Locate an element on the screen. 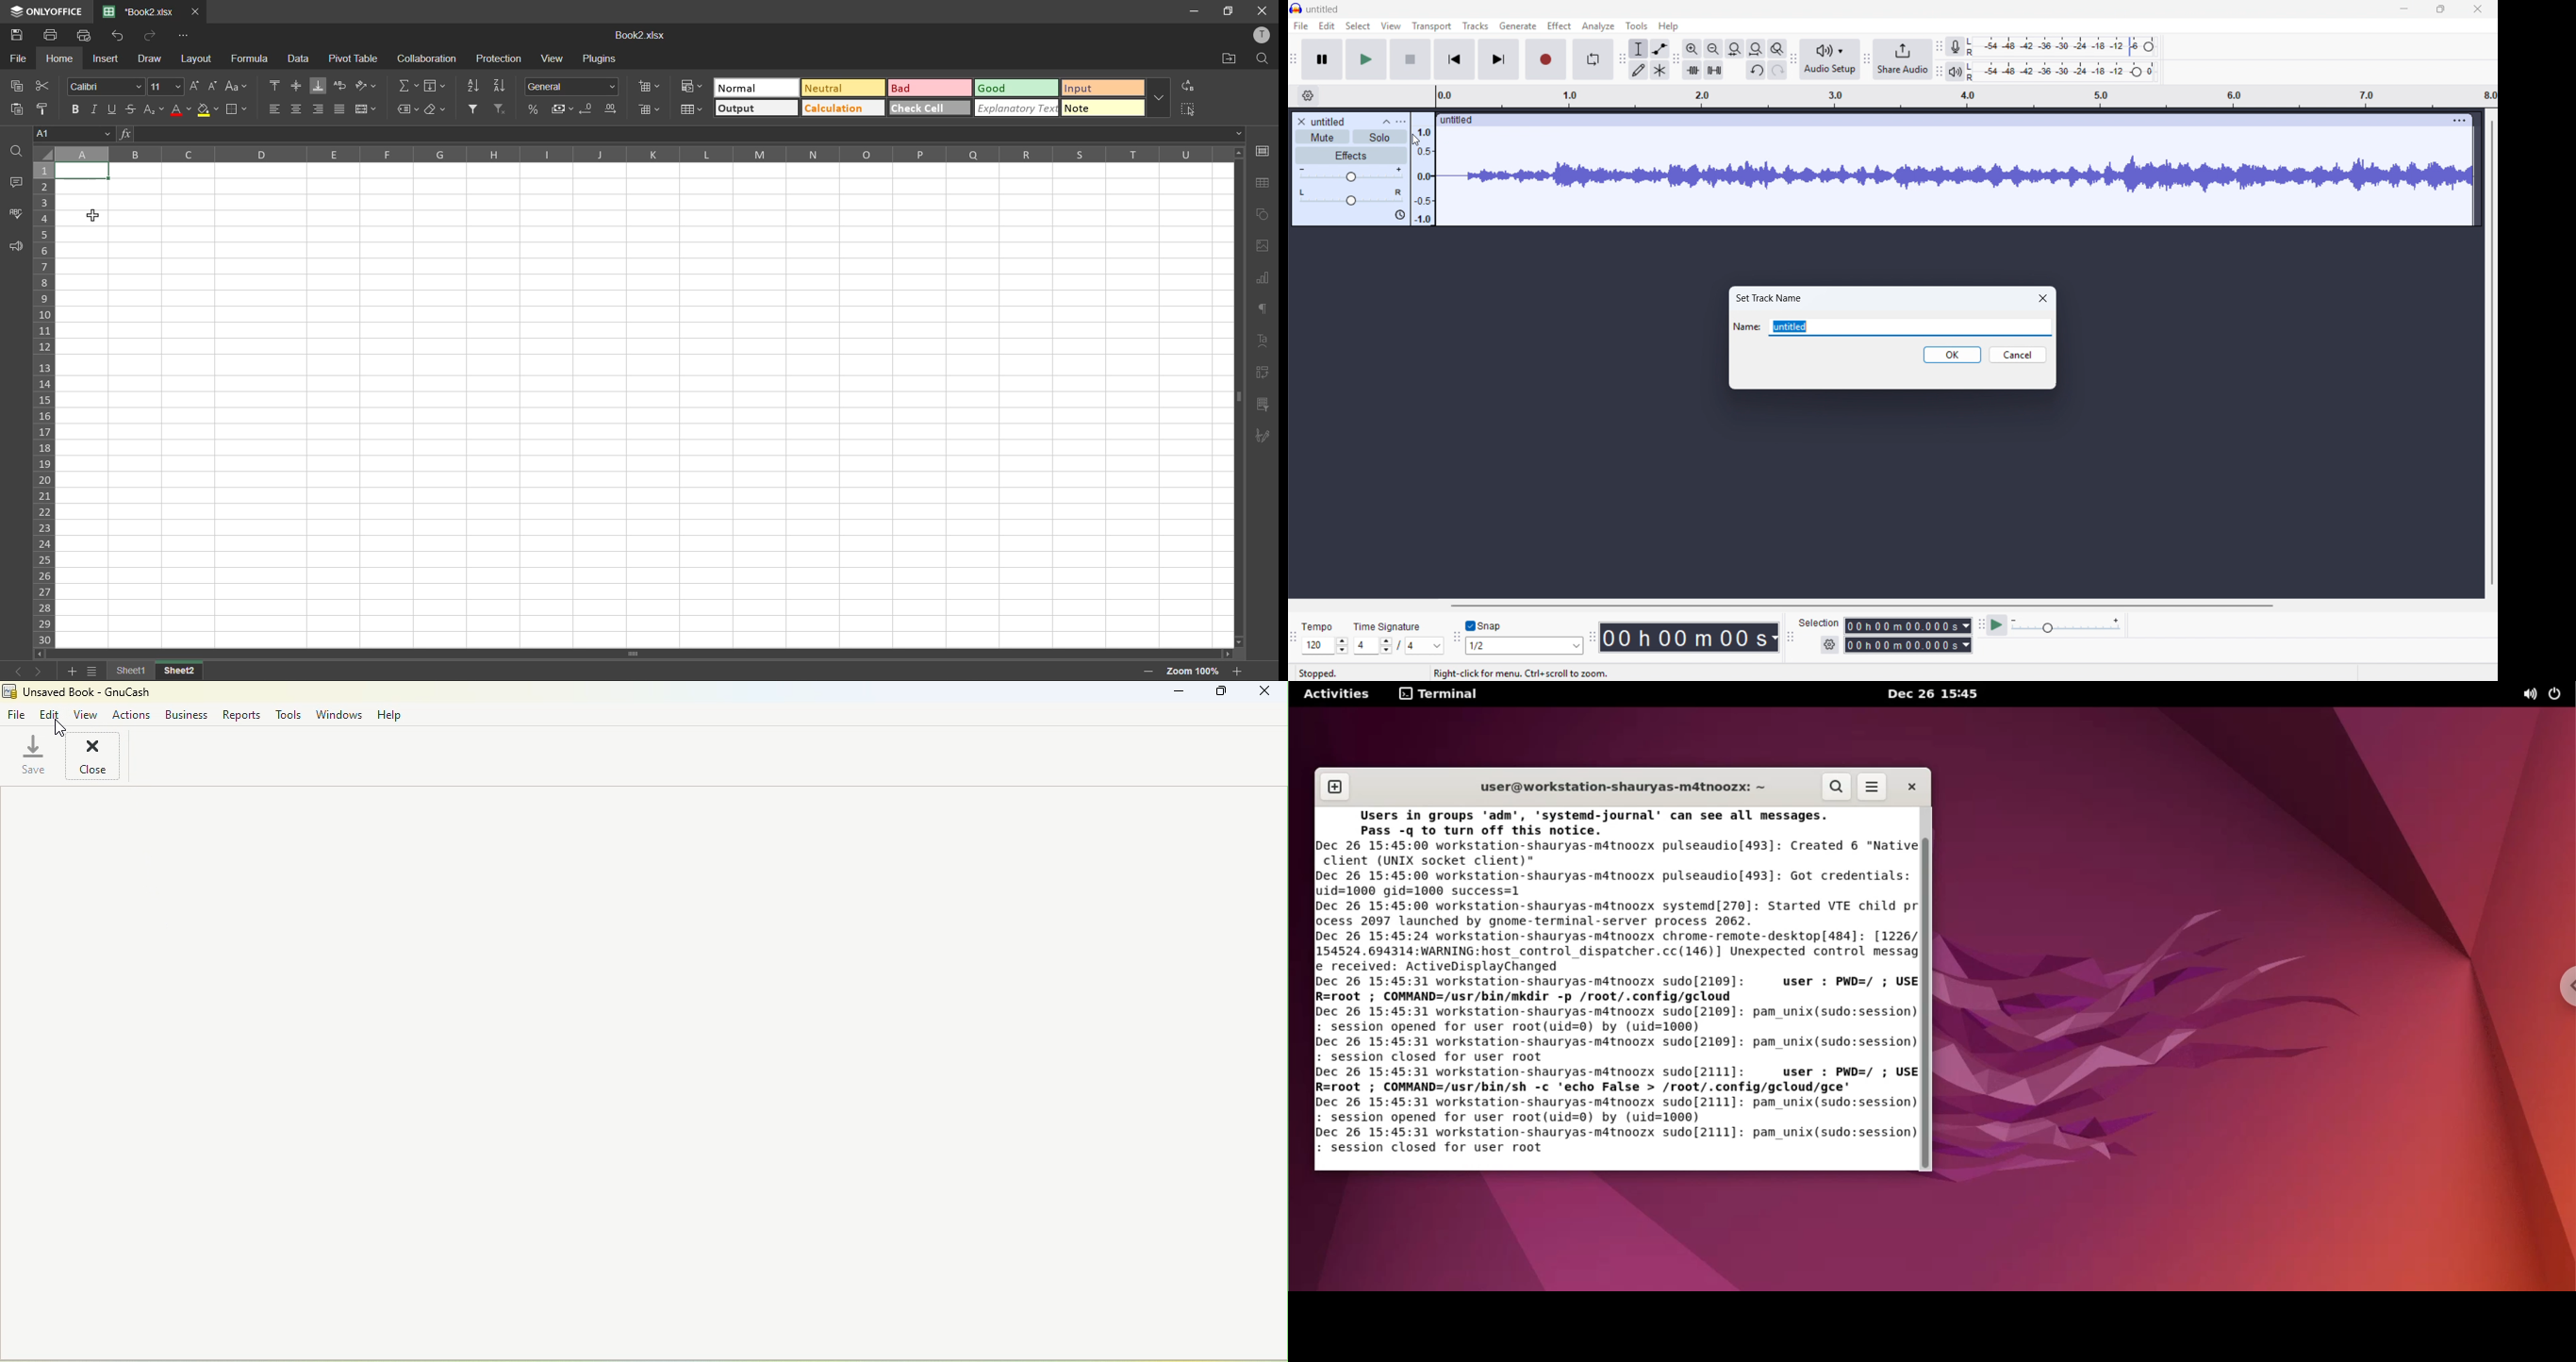 The width and height of the screenshot is (2576, 1372). Close is located at coordinates (2478, 10).